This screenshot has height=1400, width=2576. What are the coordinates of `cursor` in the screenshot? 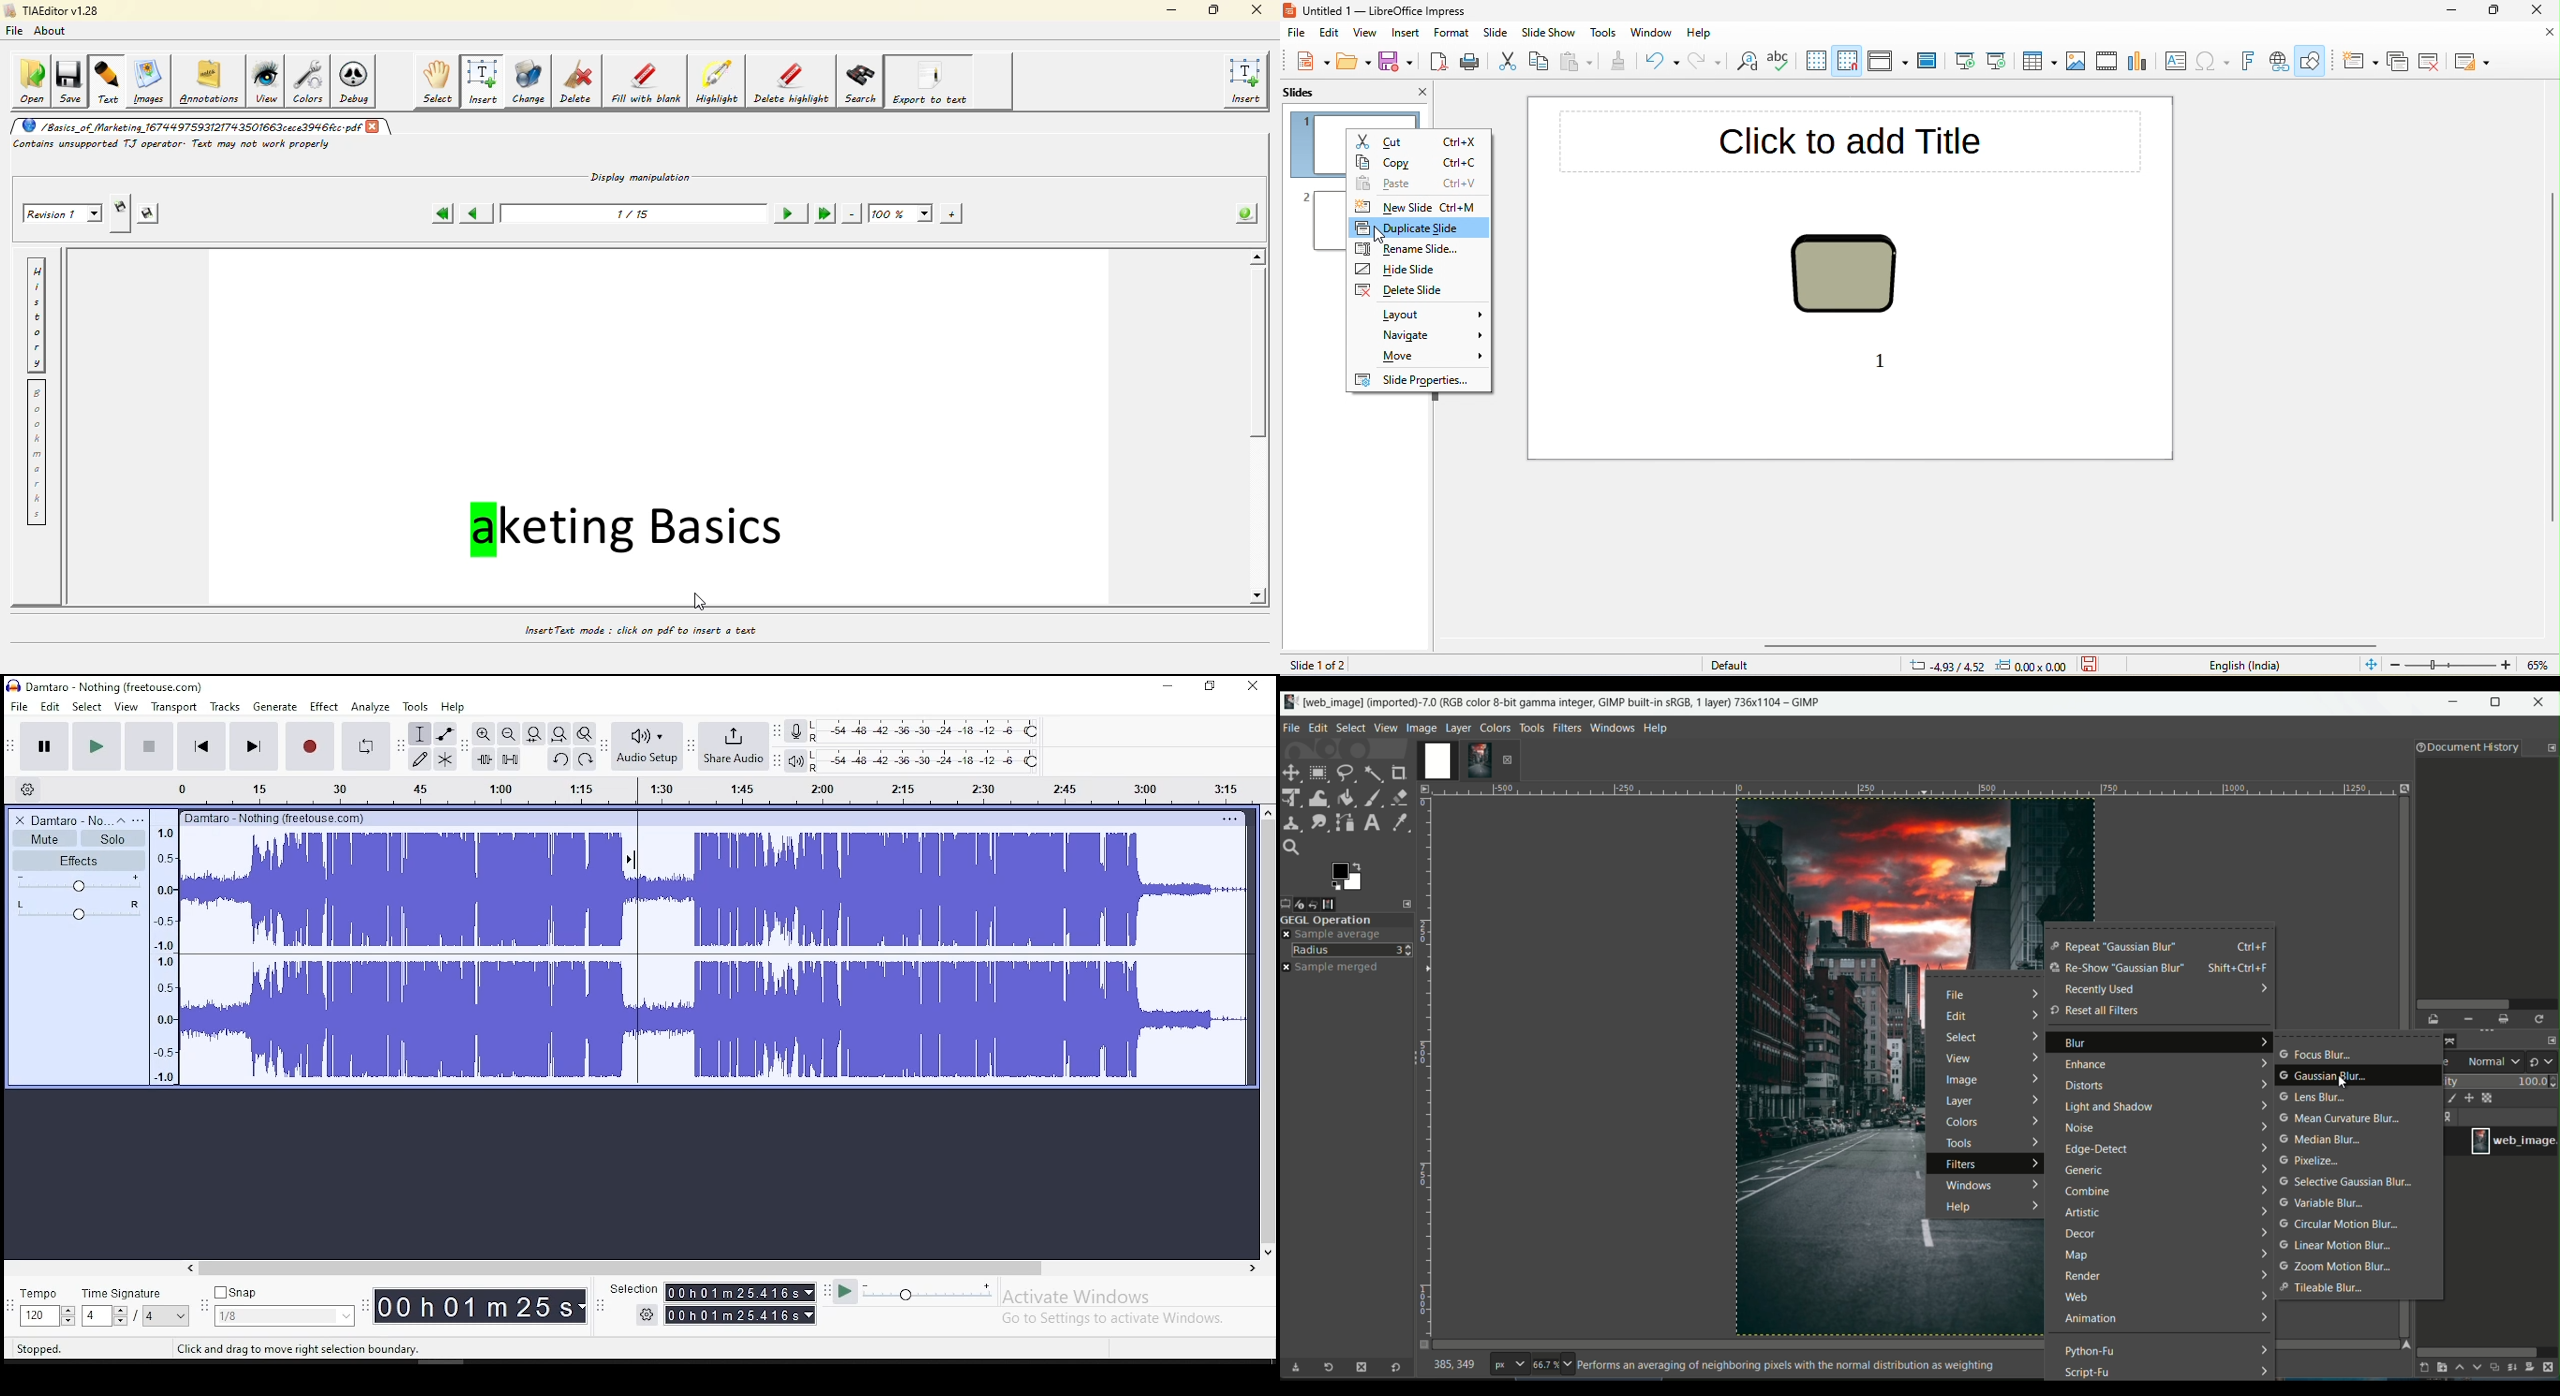 It's located at (631, 860).